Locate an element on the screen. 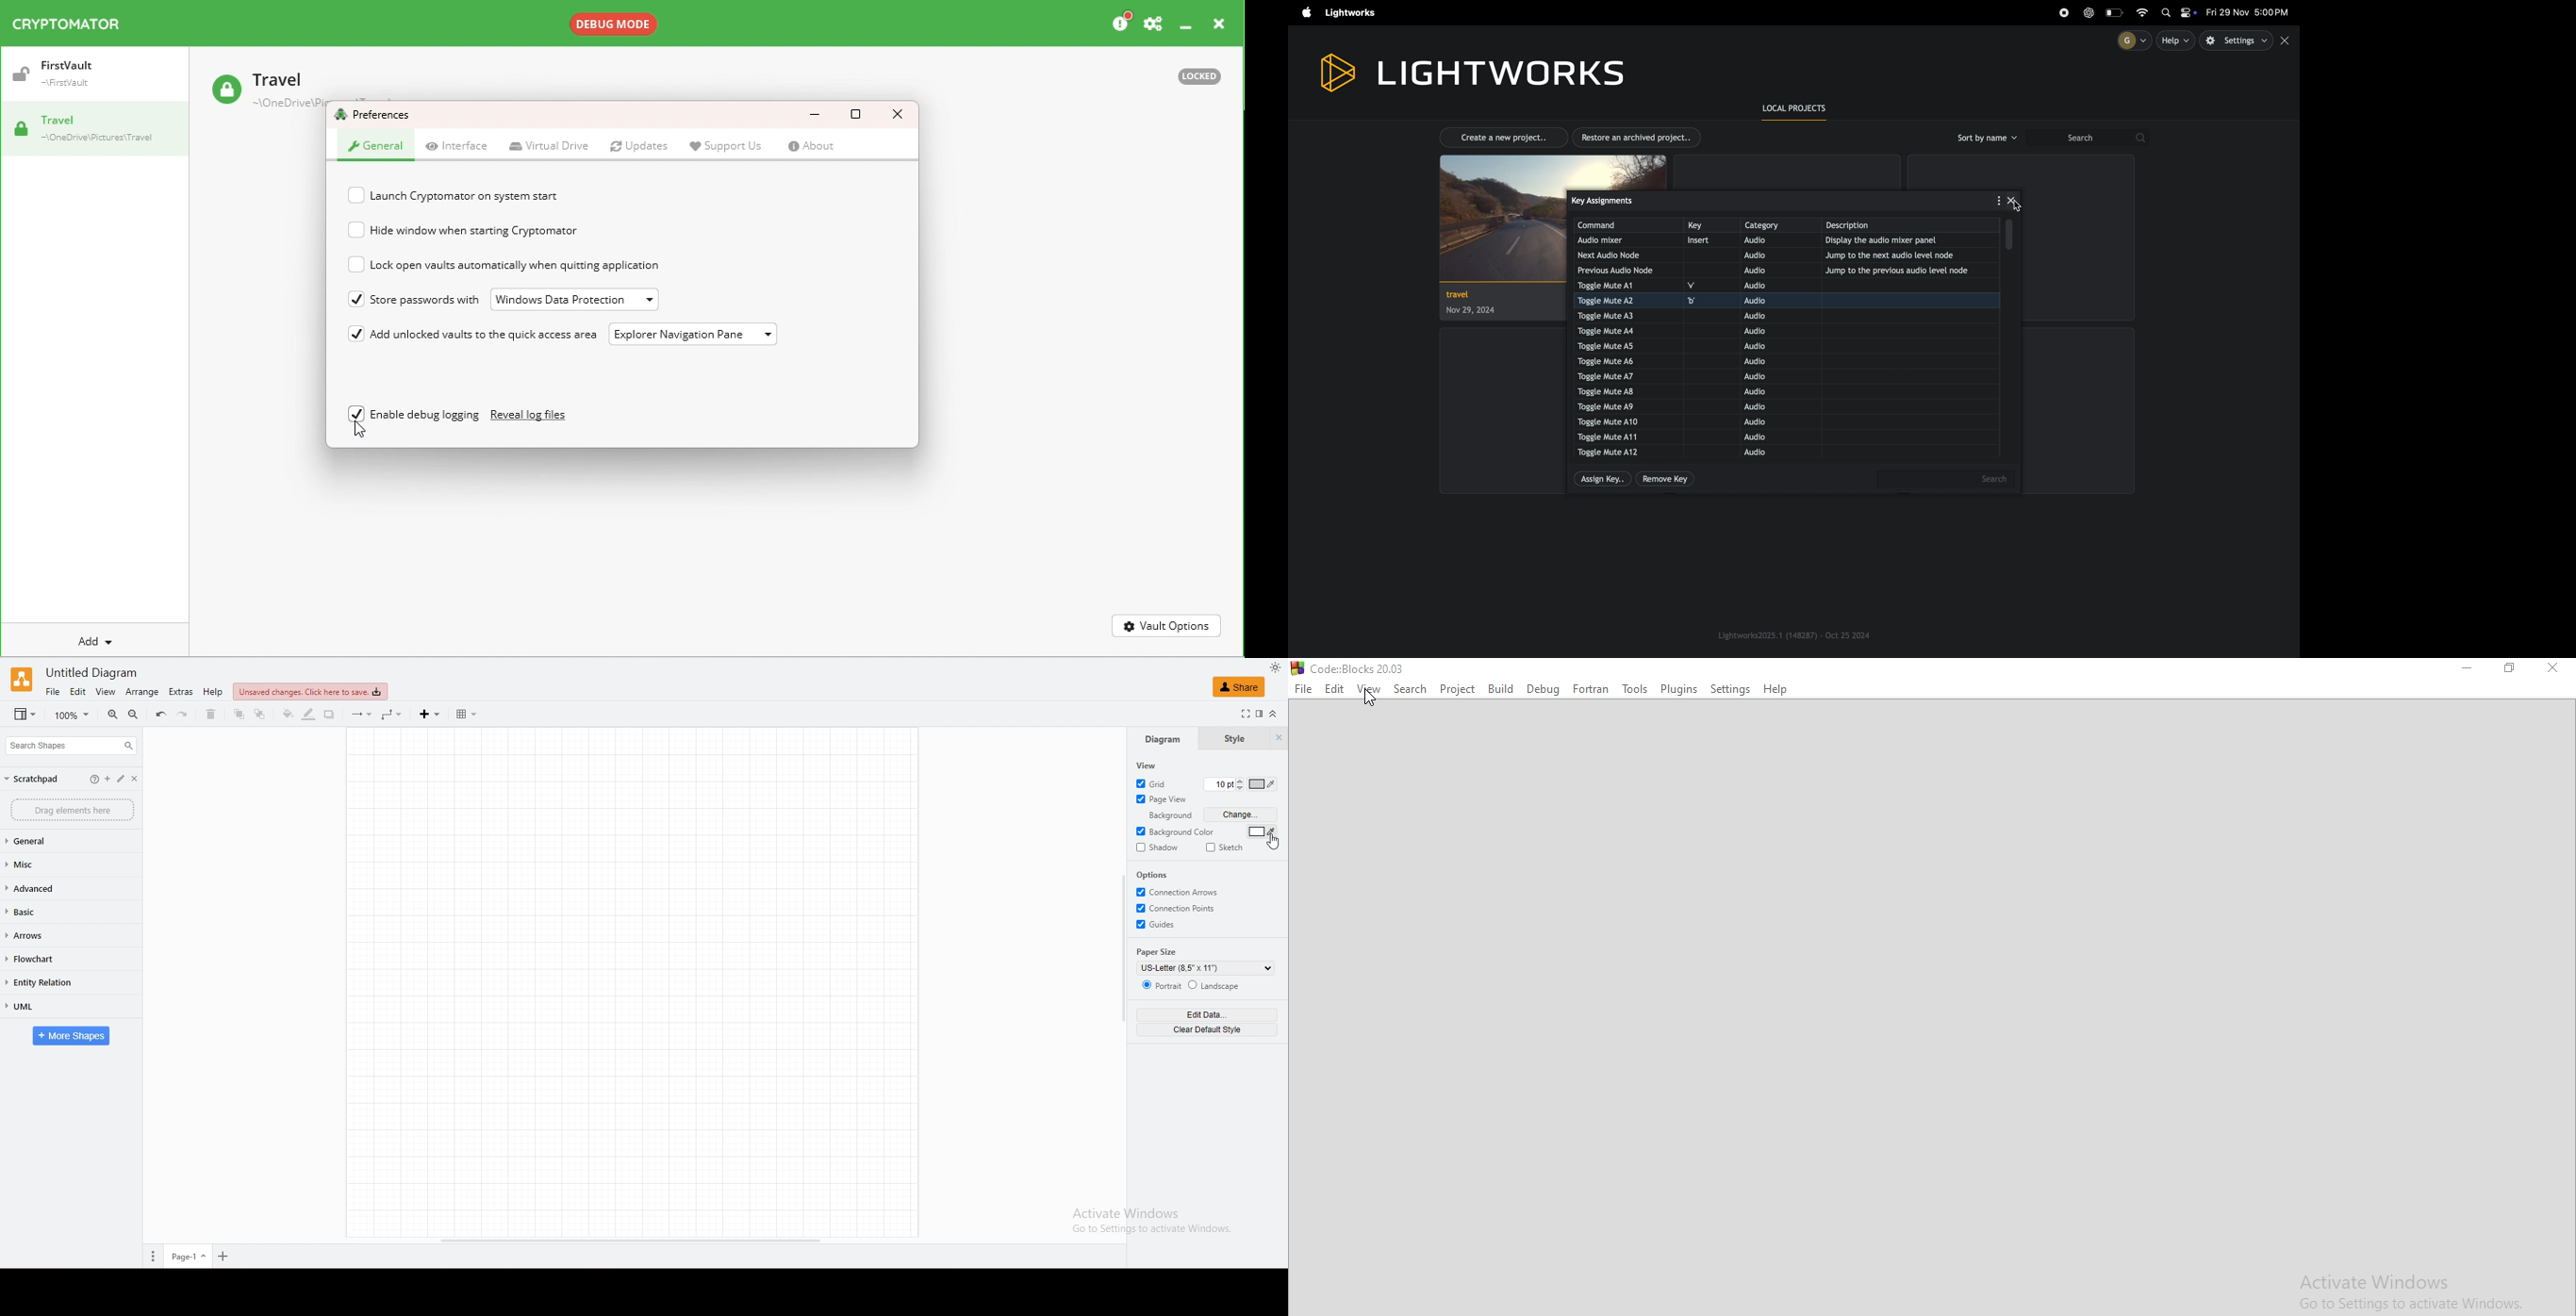 The height and width of the screenshot is (1316, 2576). arrow is located at coordinates (360, 716).